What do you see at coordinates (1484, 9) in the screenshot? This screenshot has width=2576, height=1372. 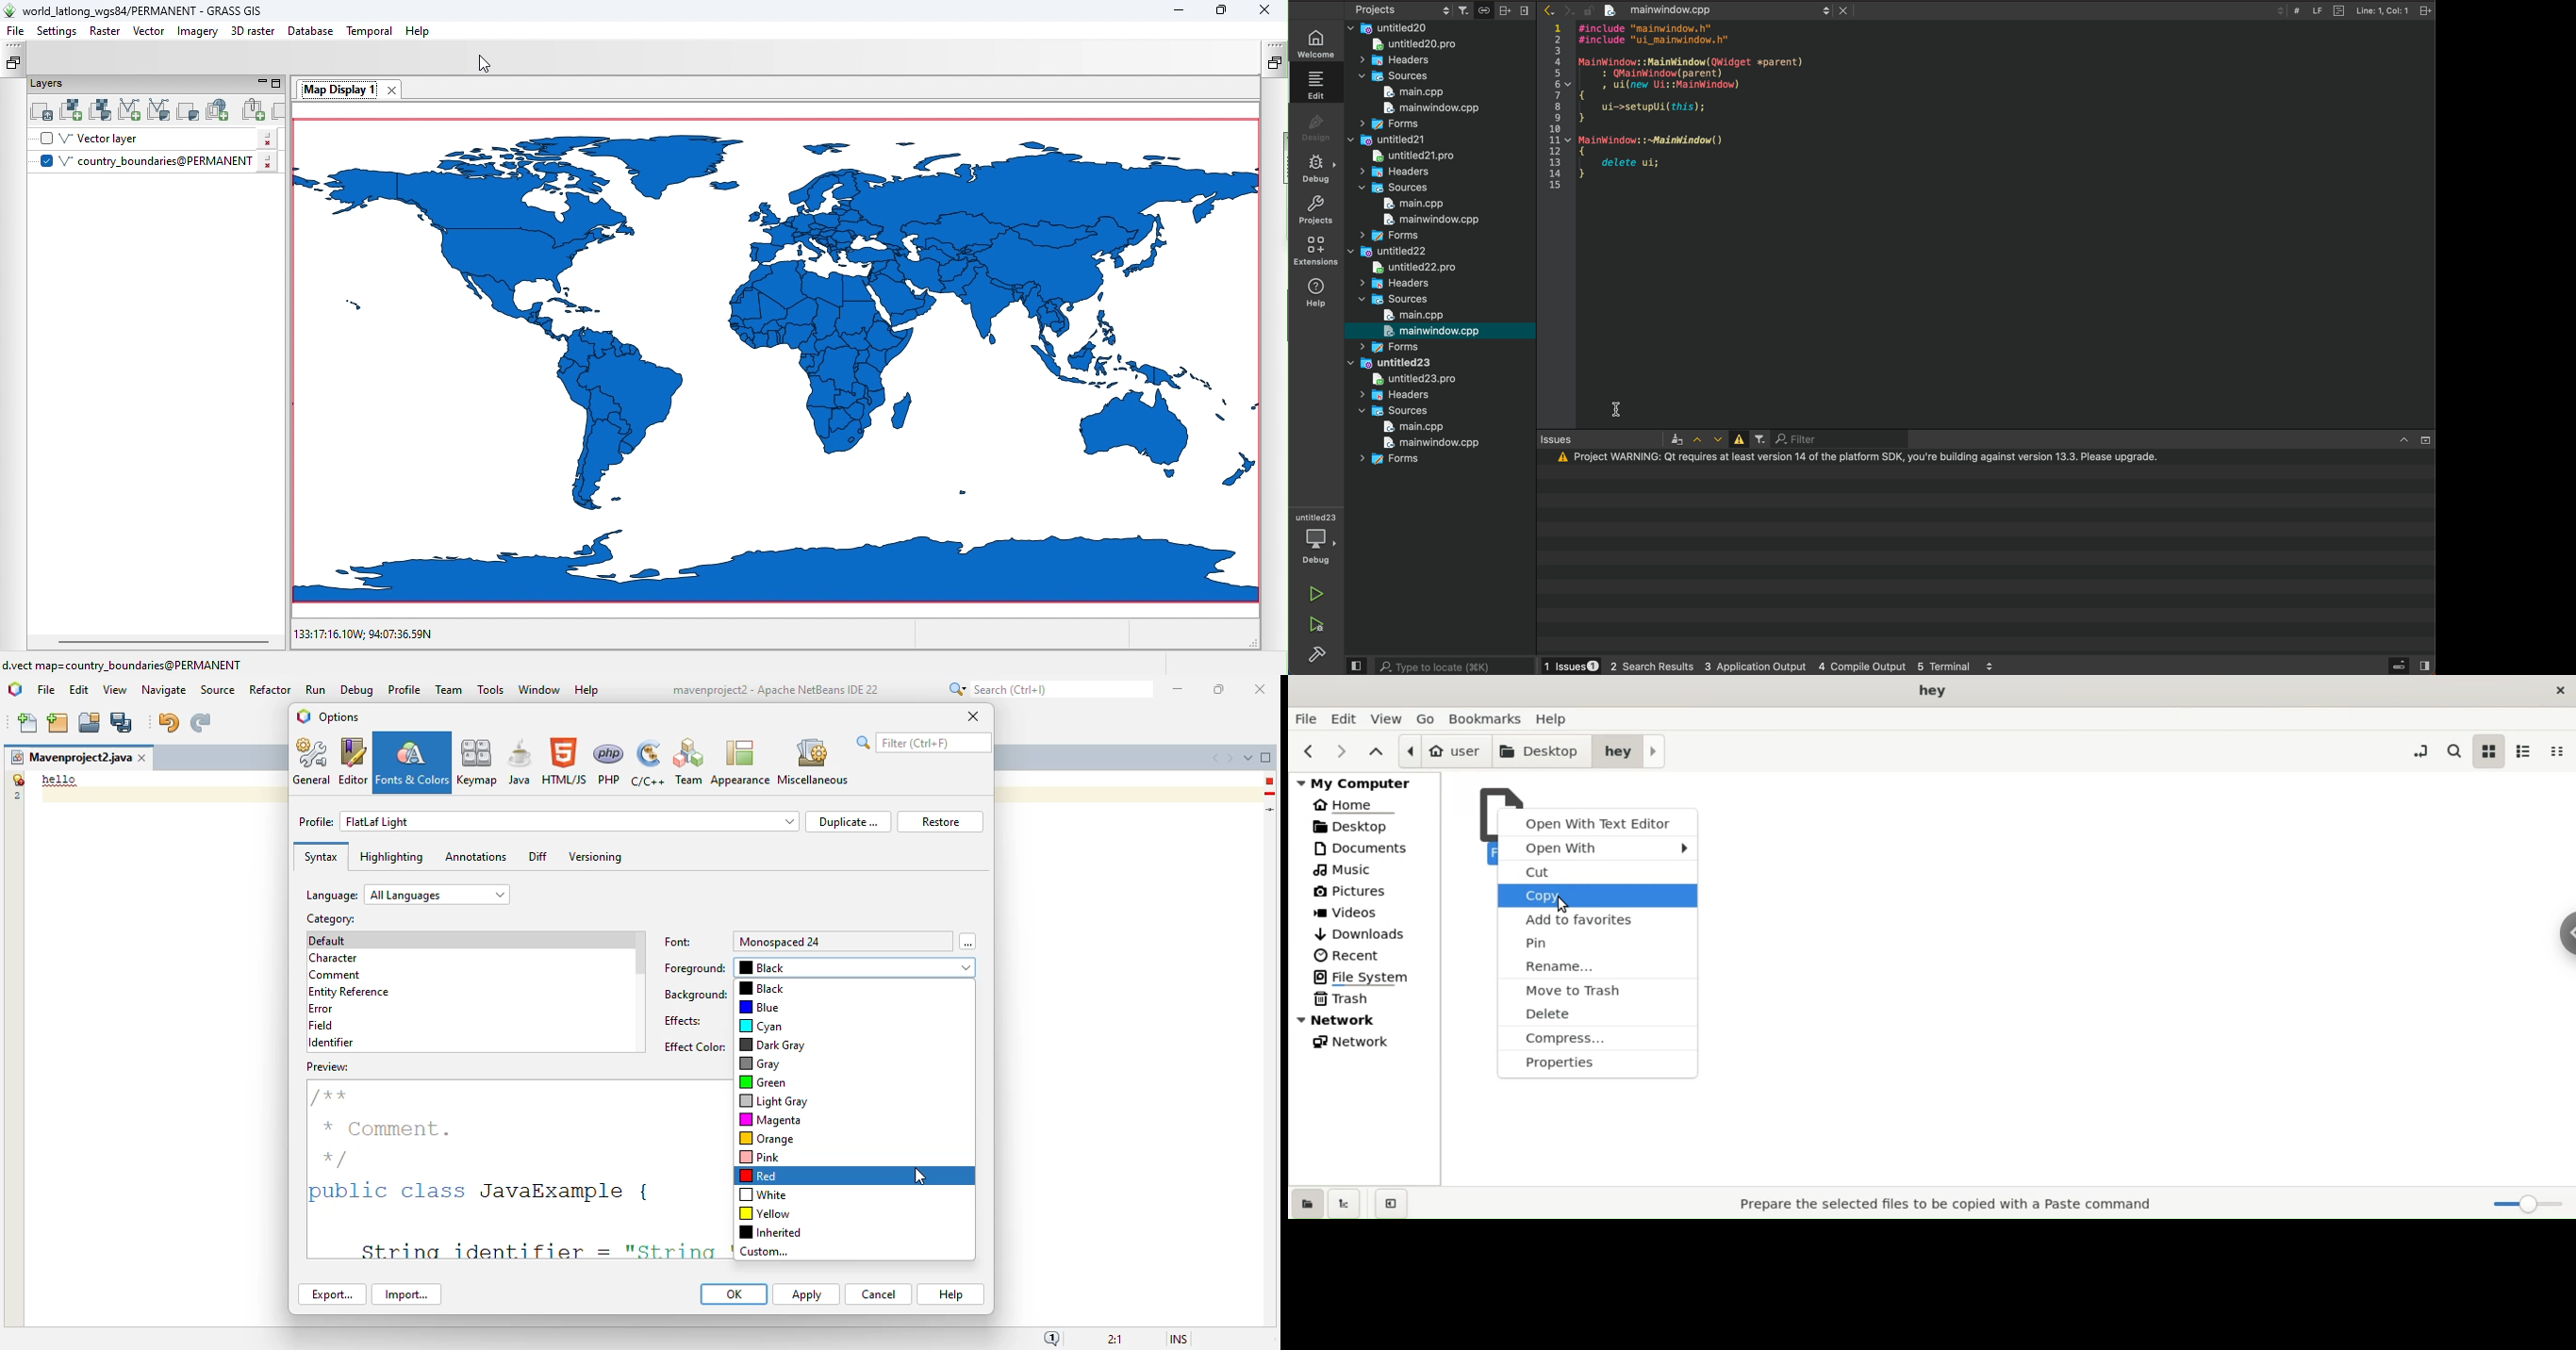 I see `link` at bounding box center [1484, 9].